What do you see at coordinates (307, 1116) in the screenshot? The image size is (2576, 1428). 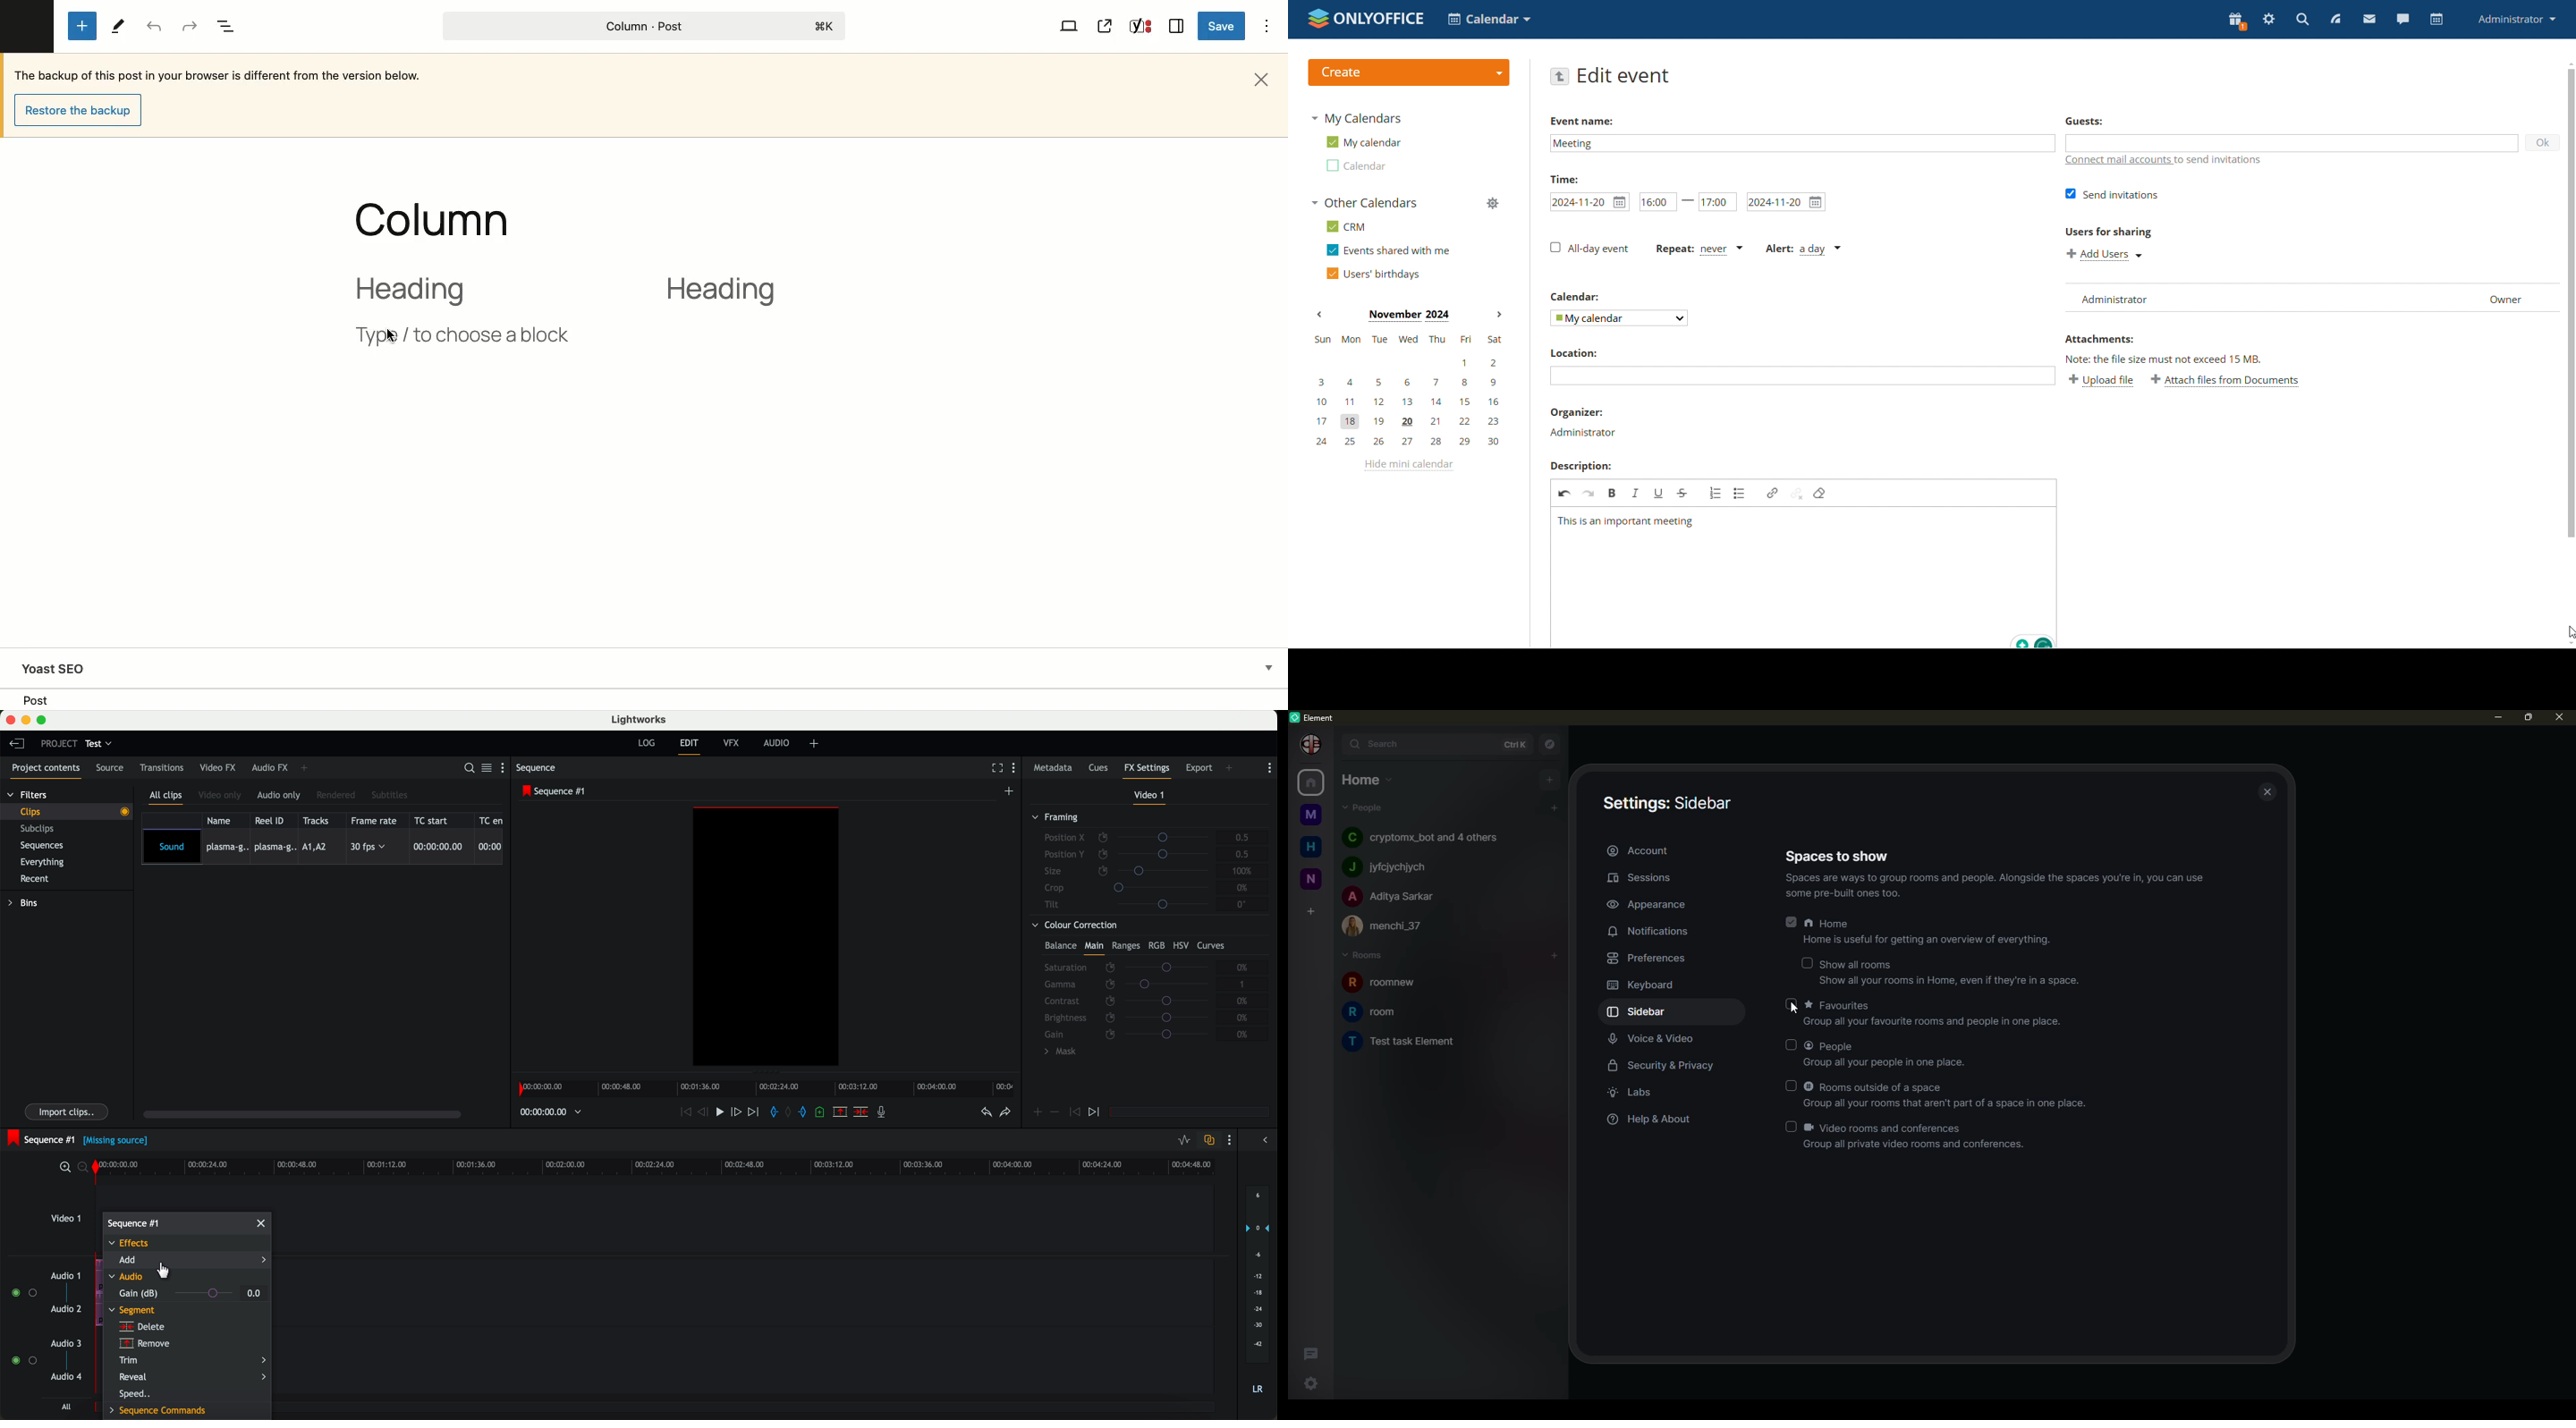 I see `scroll bar` at bounding box center [307, 1116].